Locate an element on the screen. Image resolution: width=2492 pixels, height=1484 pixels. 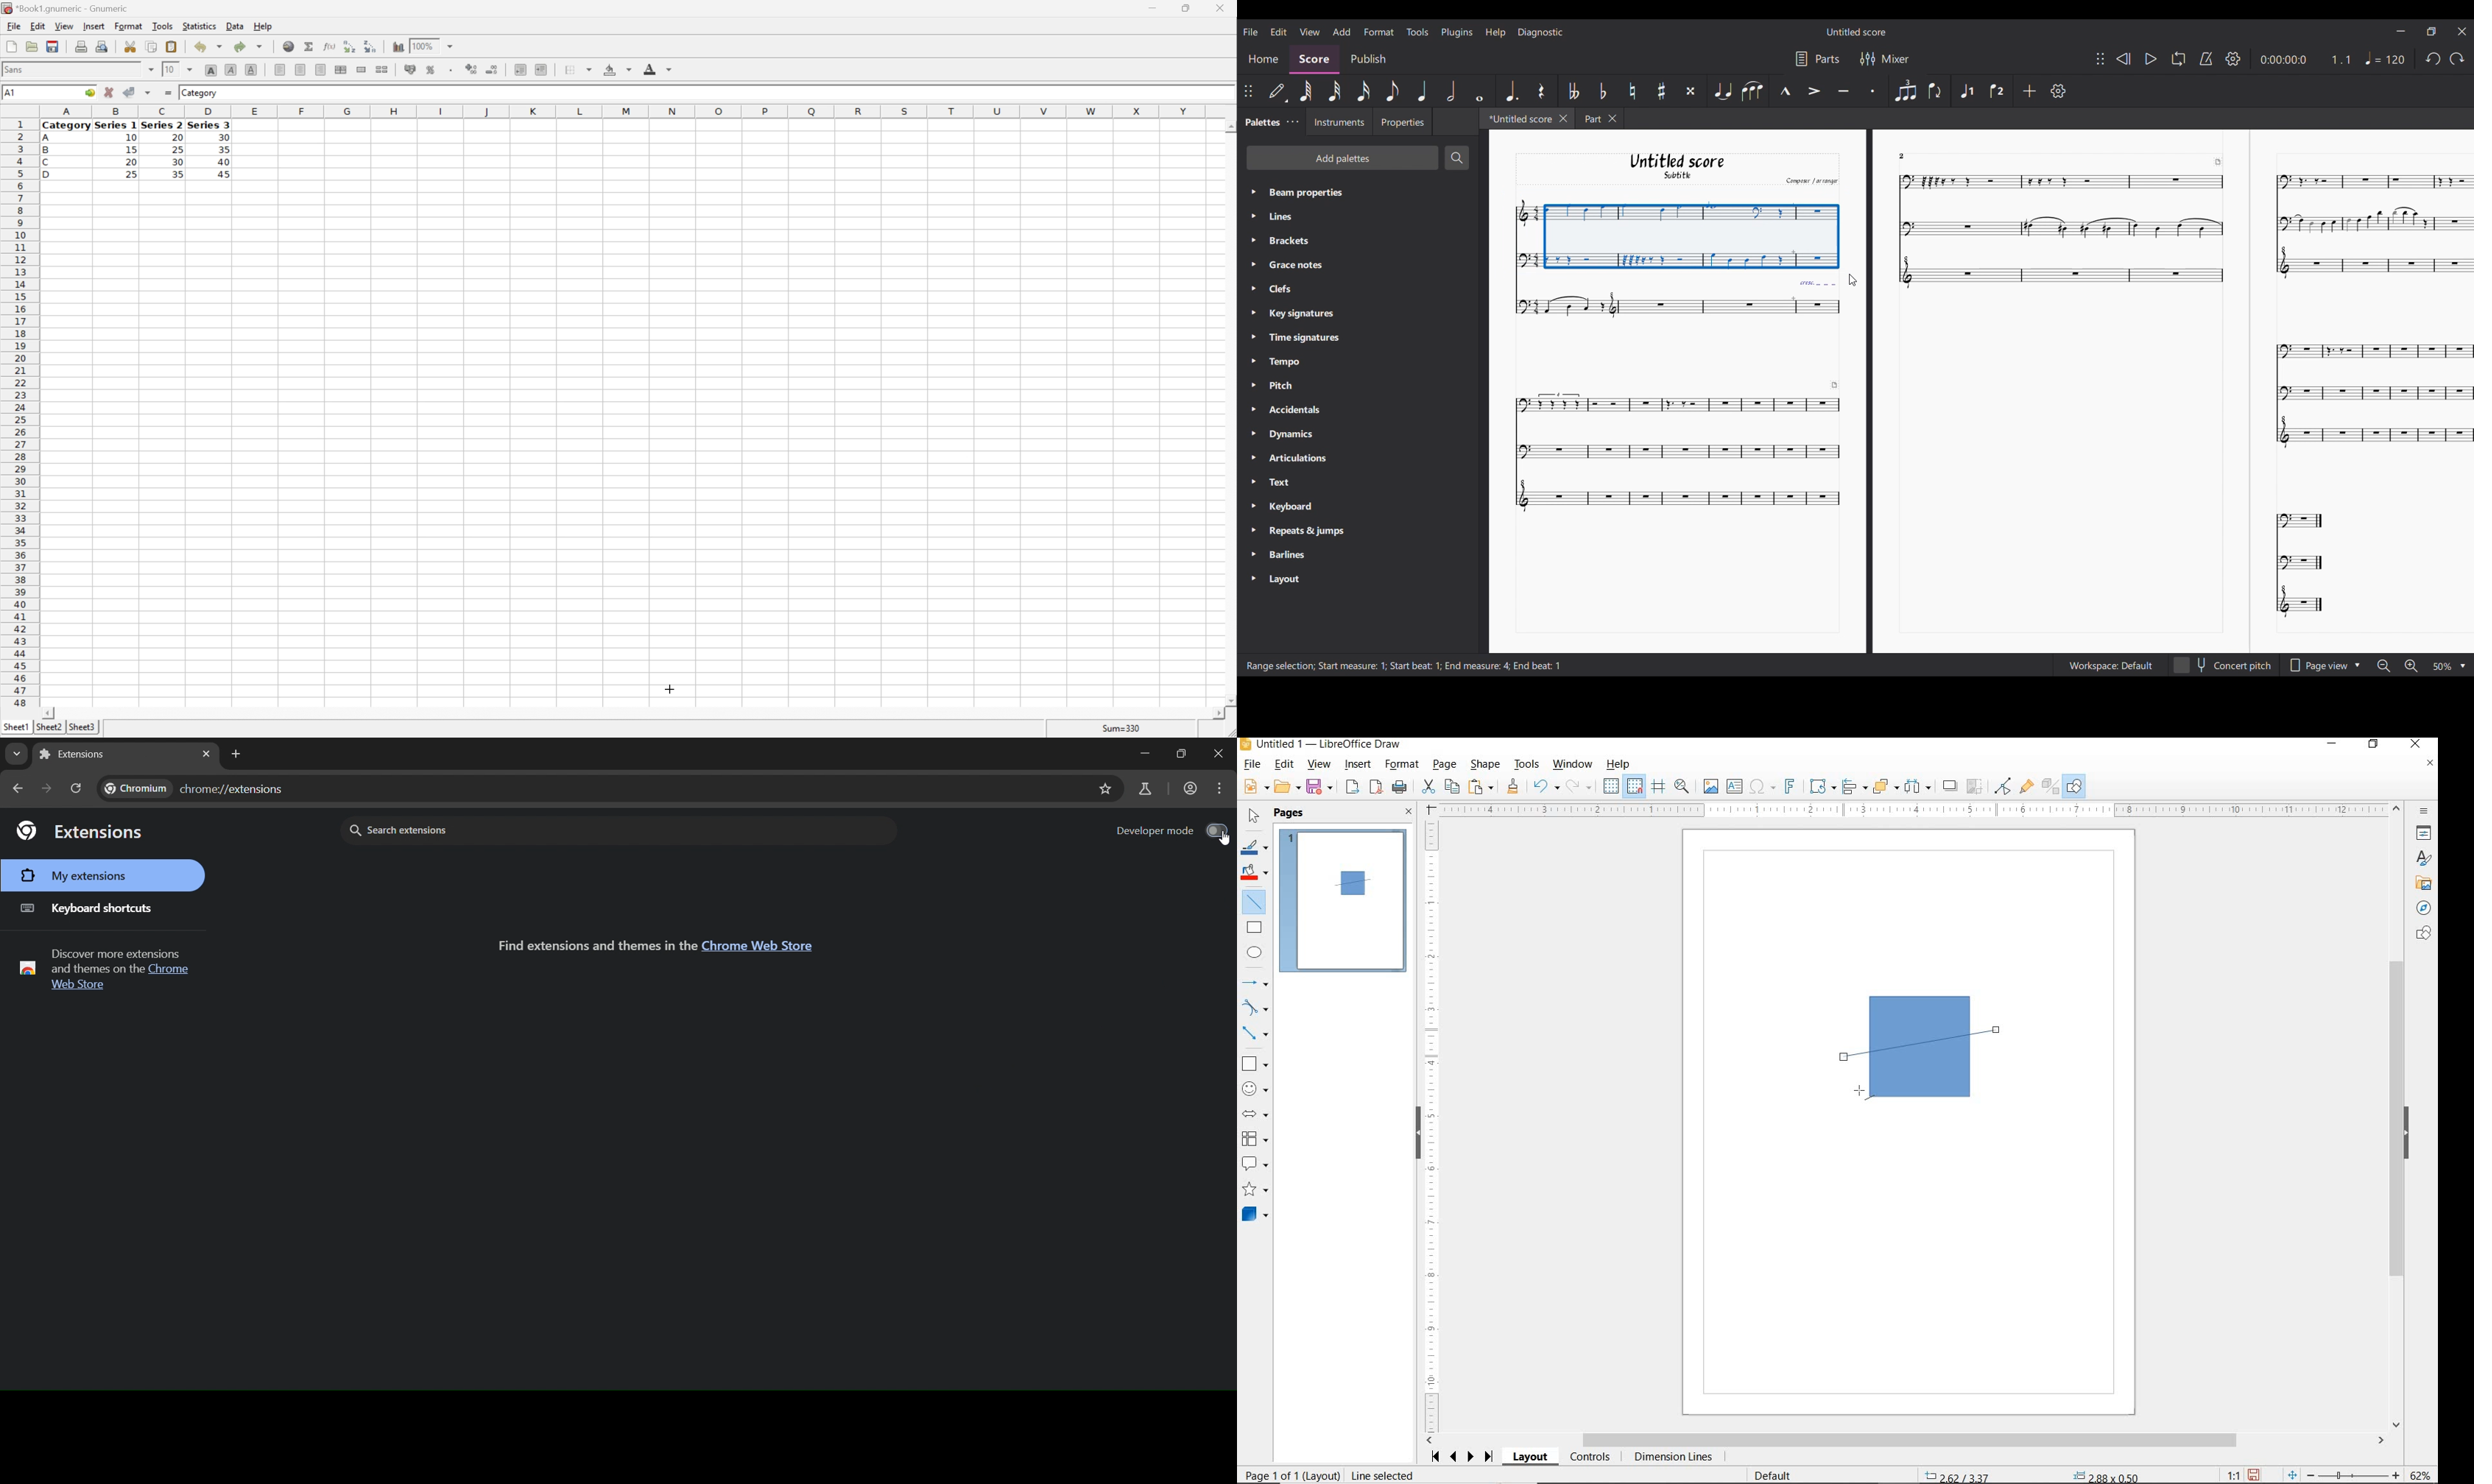
SYMBOL SHAPES is located at coordinates (1256, 1087).